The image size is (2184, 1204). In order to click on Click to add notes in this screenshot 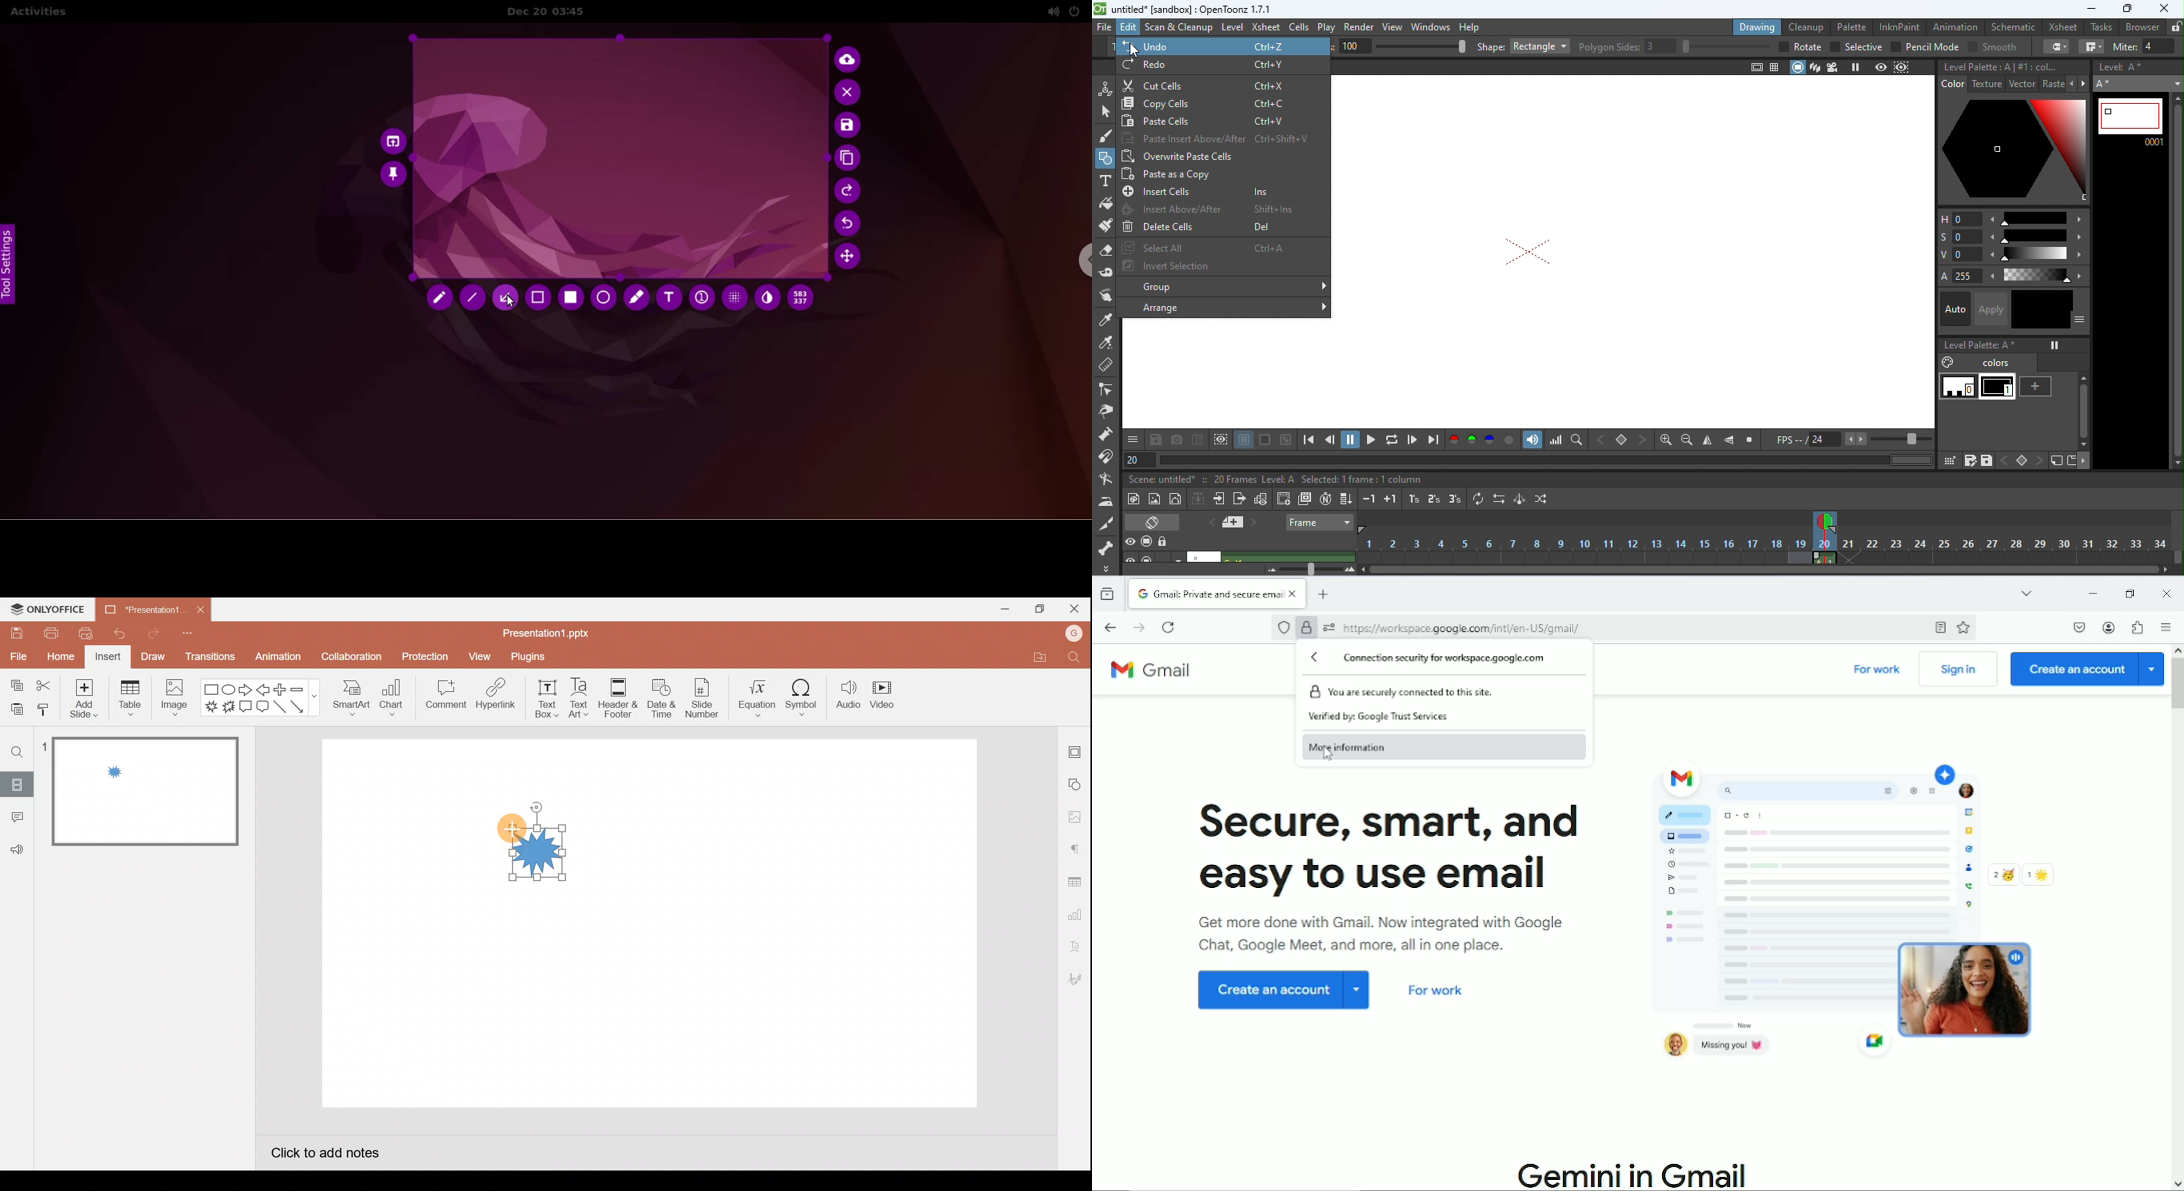, I will do `click(325, 1151)`.